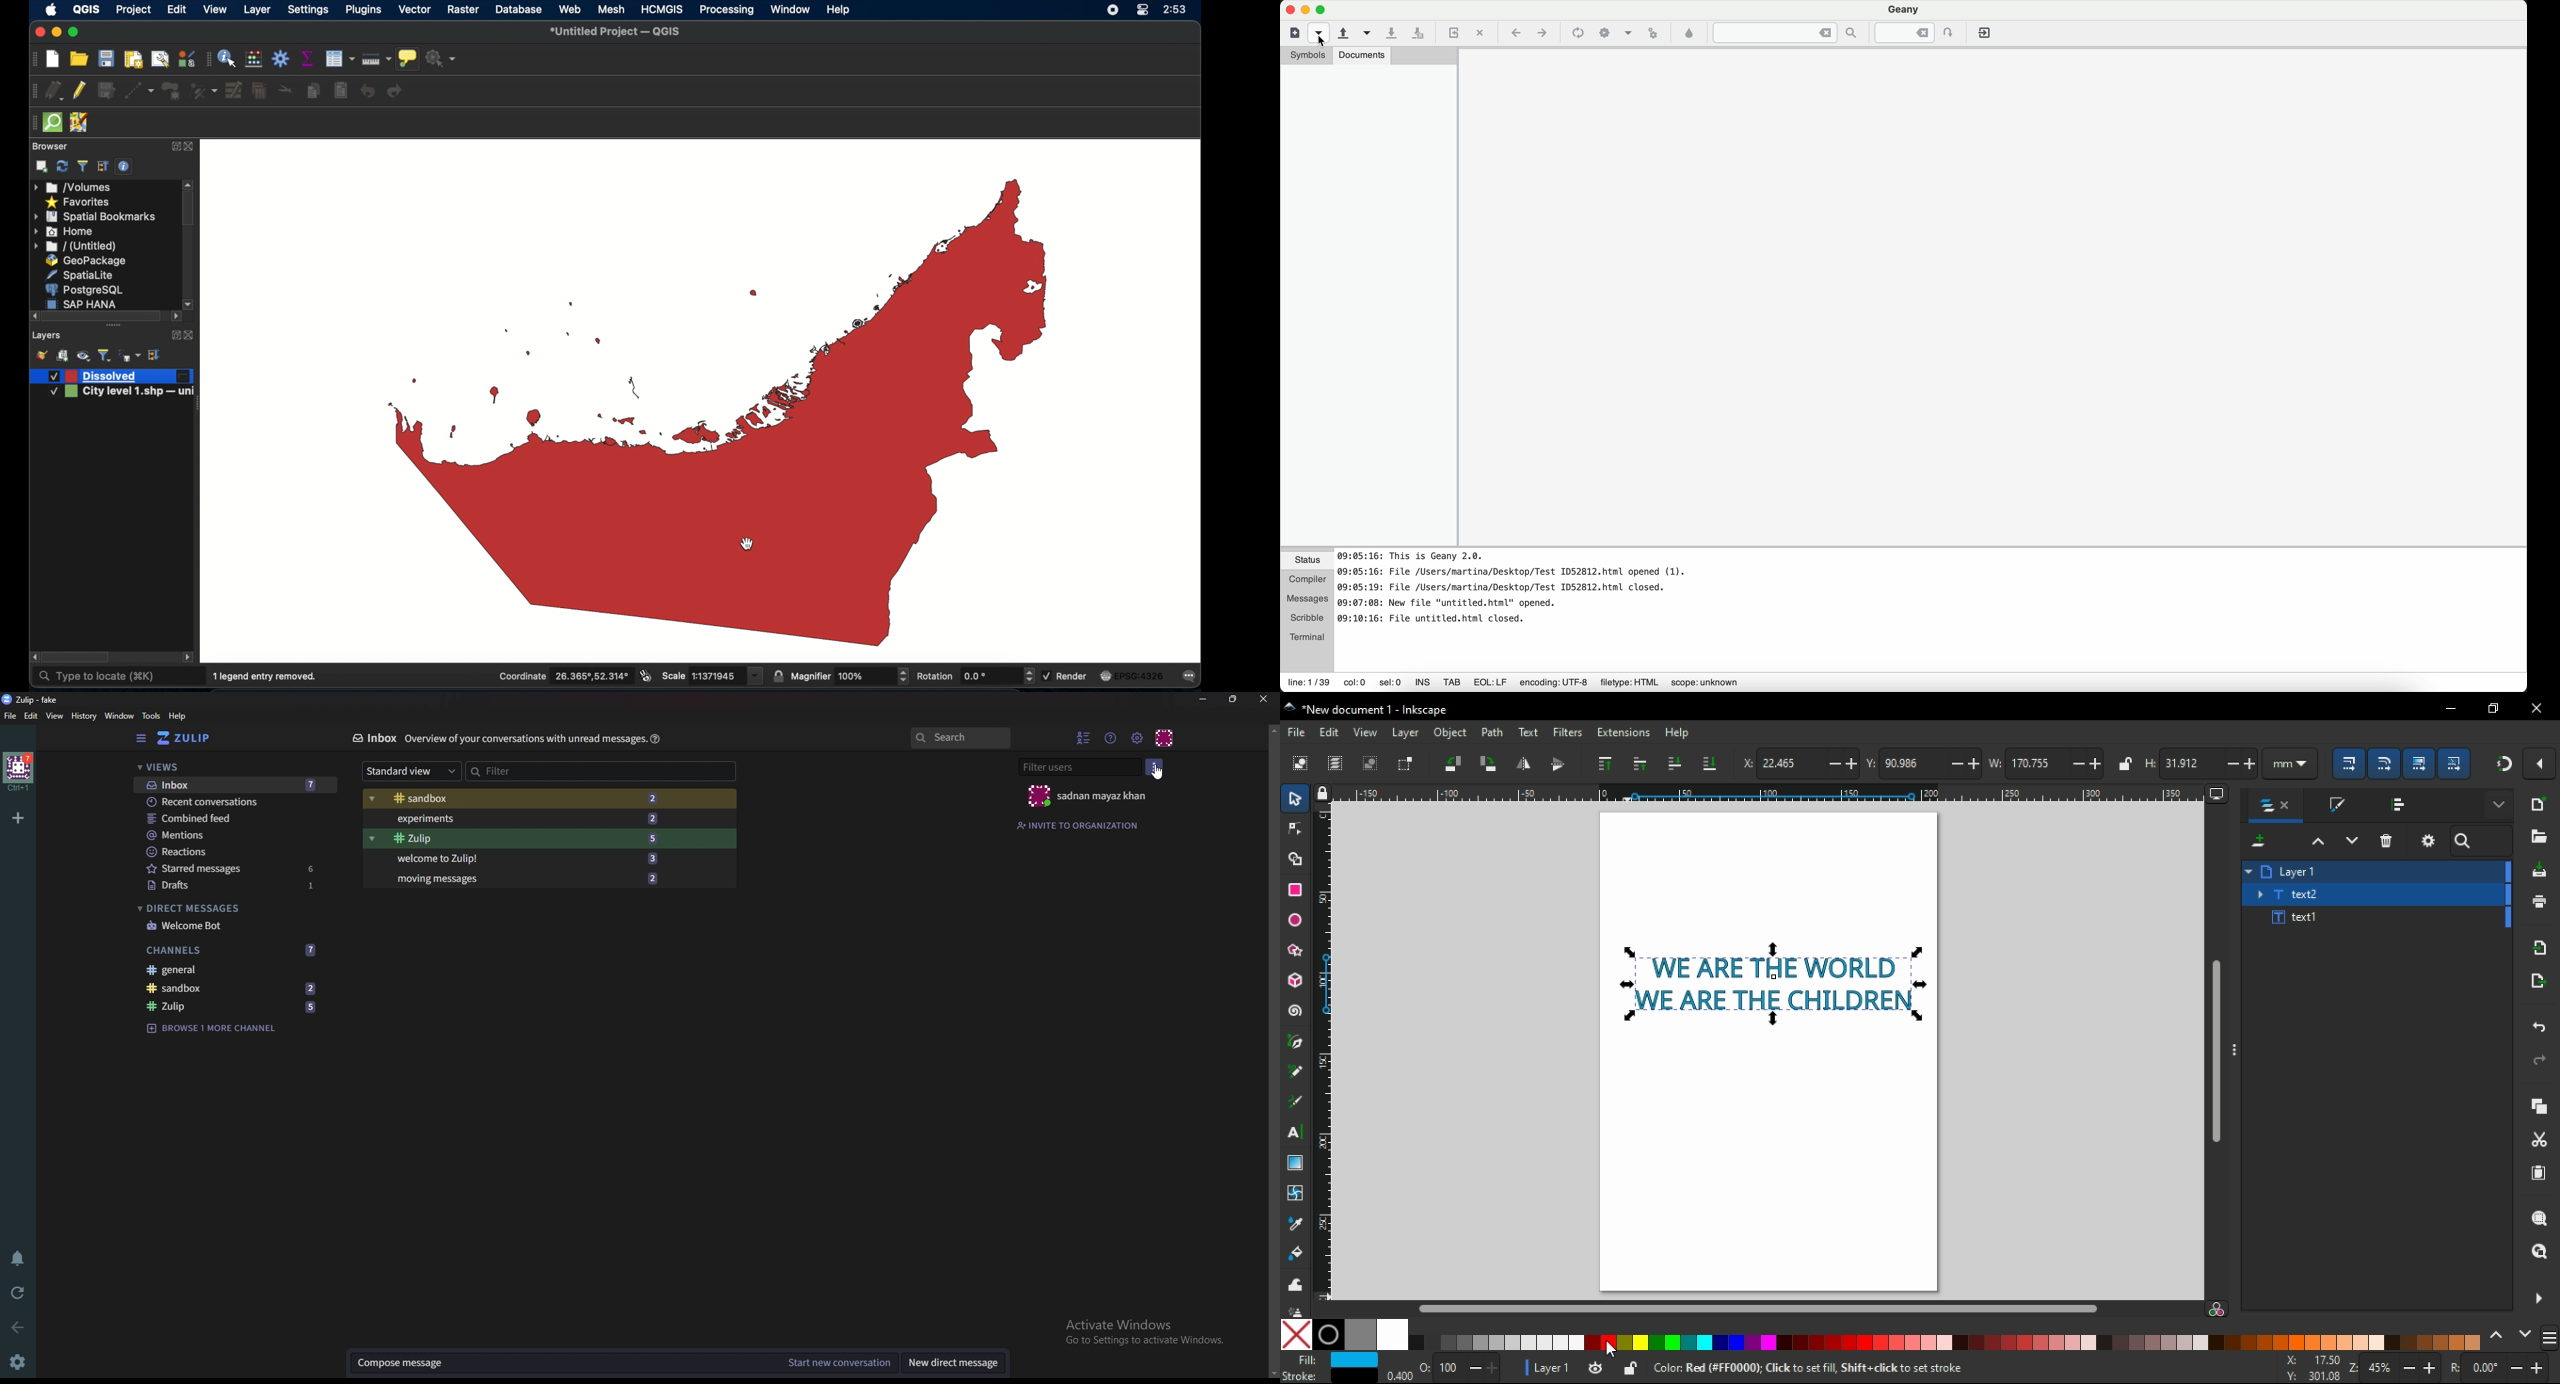 The height and width of the screenshot is (1400, 2576). What do you see at coordinates (1158, 773) in the screenshot?
I see `cursor` at bounding box center [1158, 773].